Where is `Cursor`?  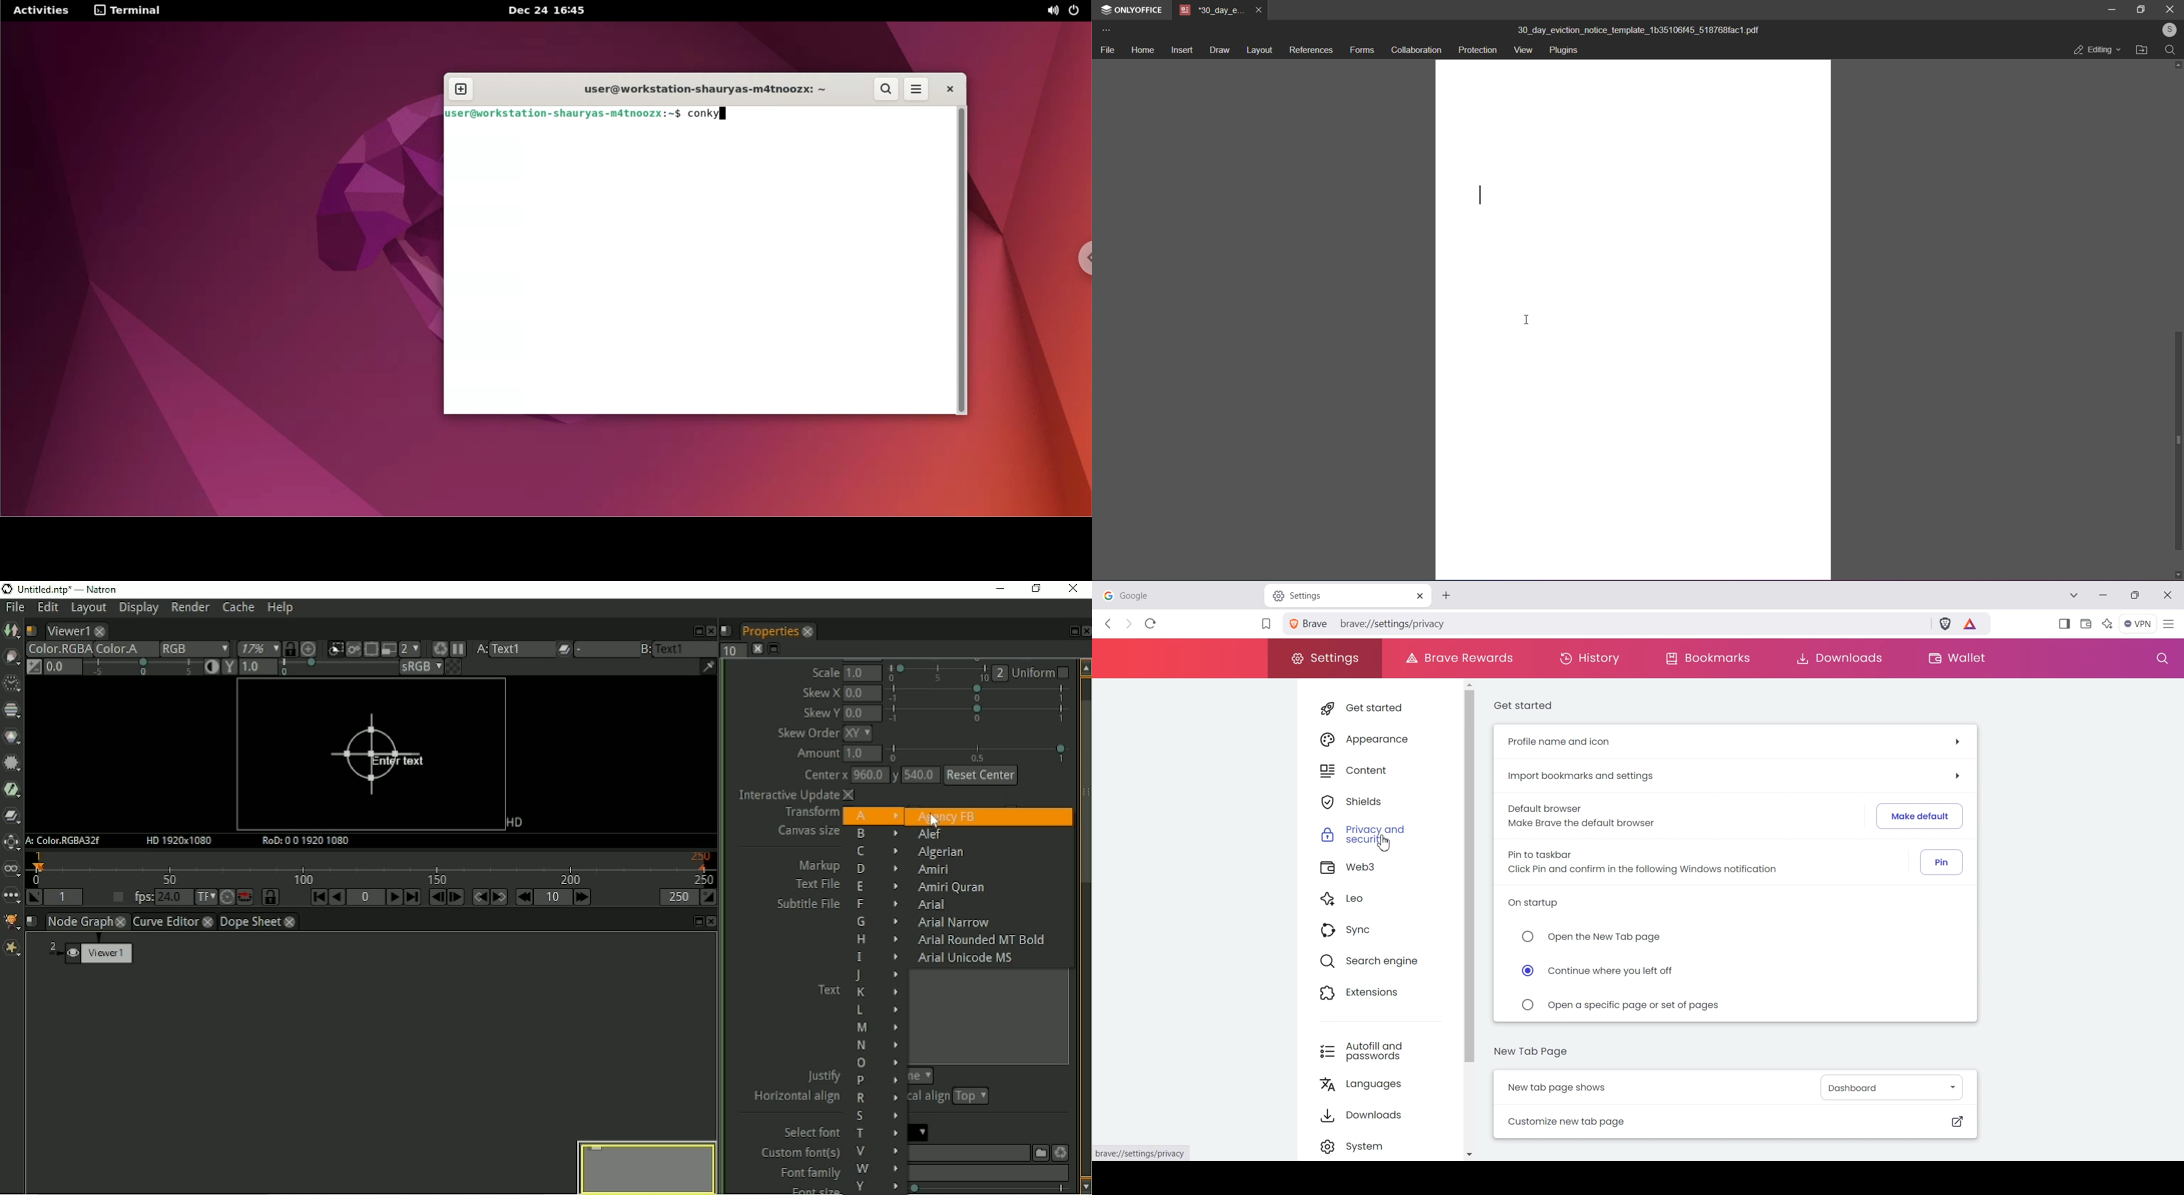 Cursor is located at coordinates (1384, 844).